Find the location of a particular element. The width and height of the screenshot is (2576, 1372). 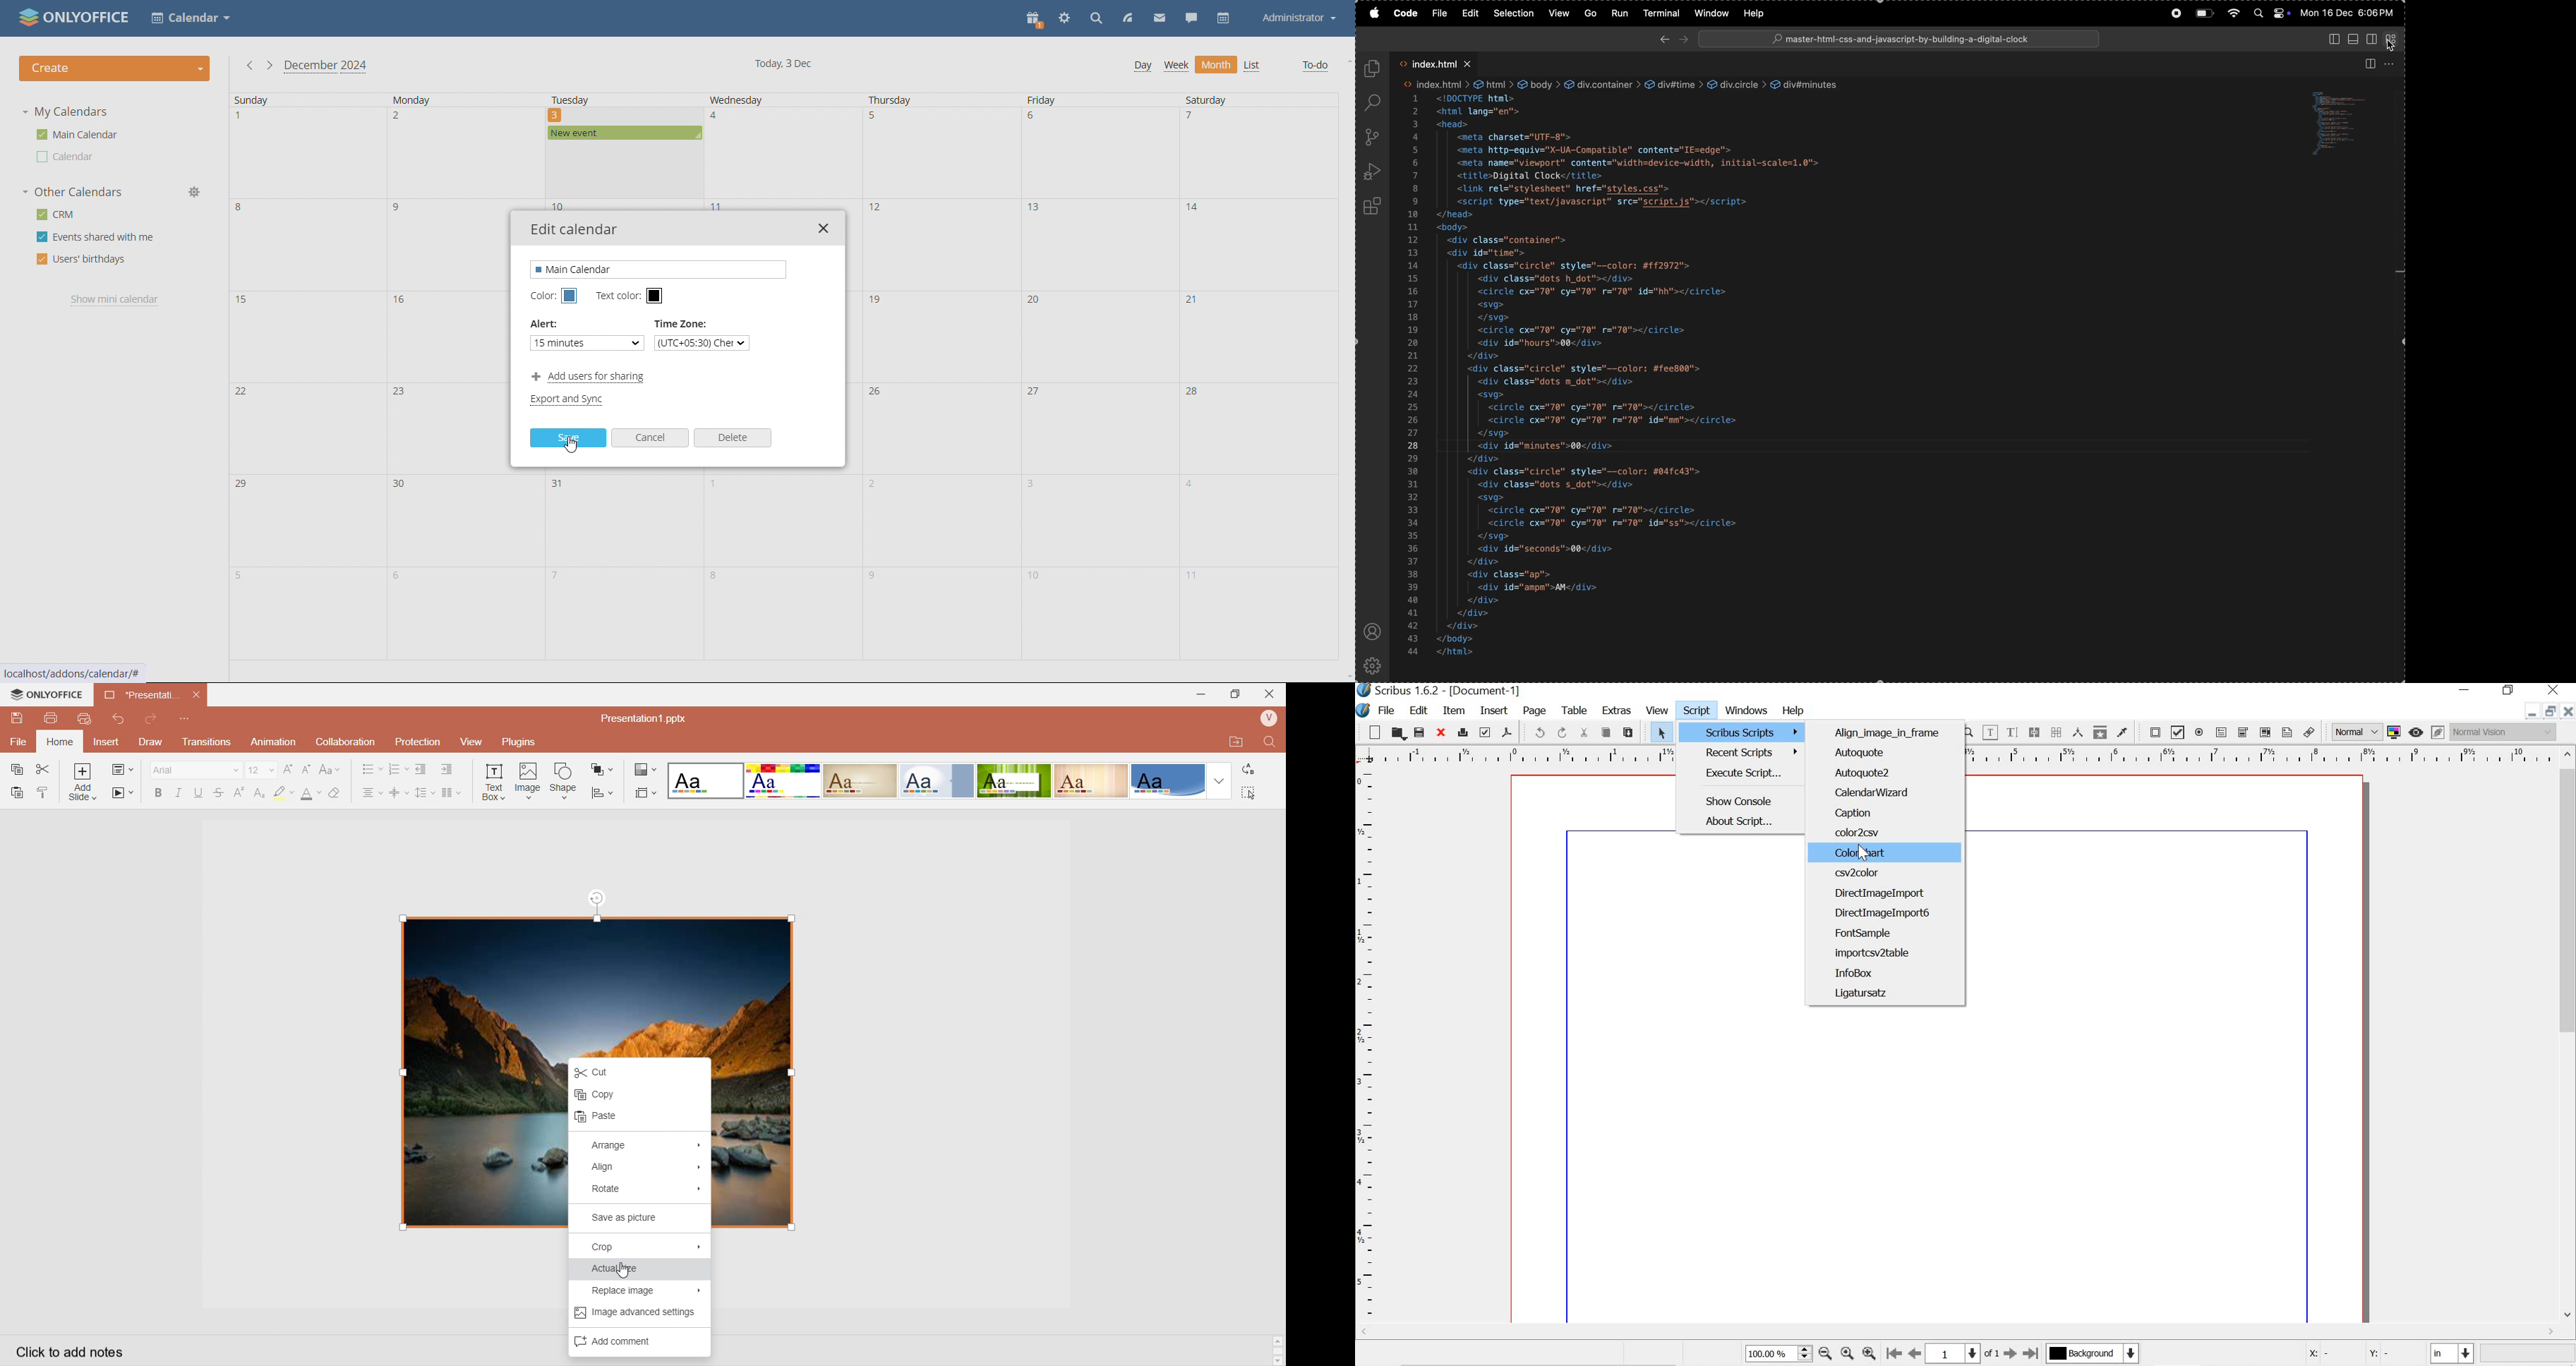

Scribus 1.6.2-[Document-1] is located at coordinates (1458, 691).